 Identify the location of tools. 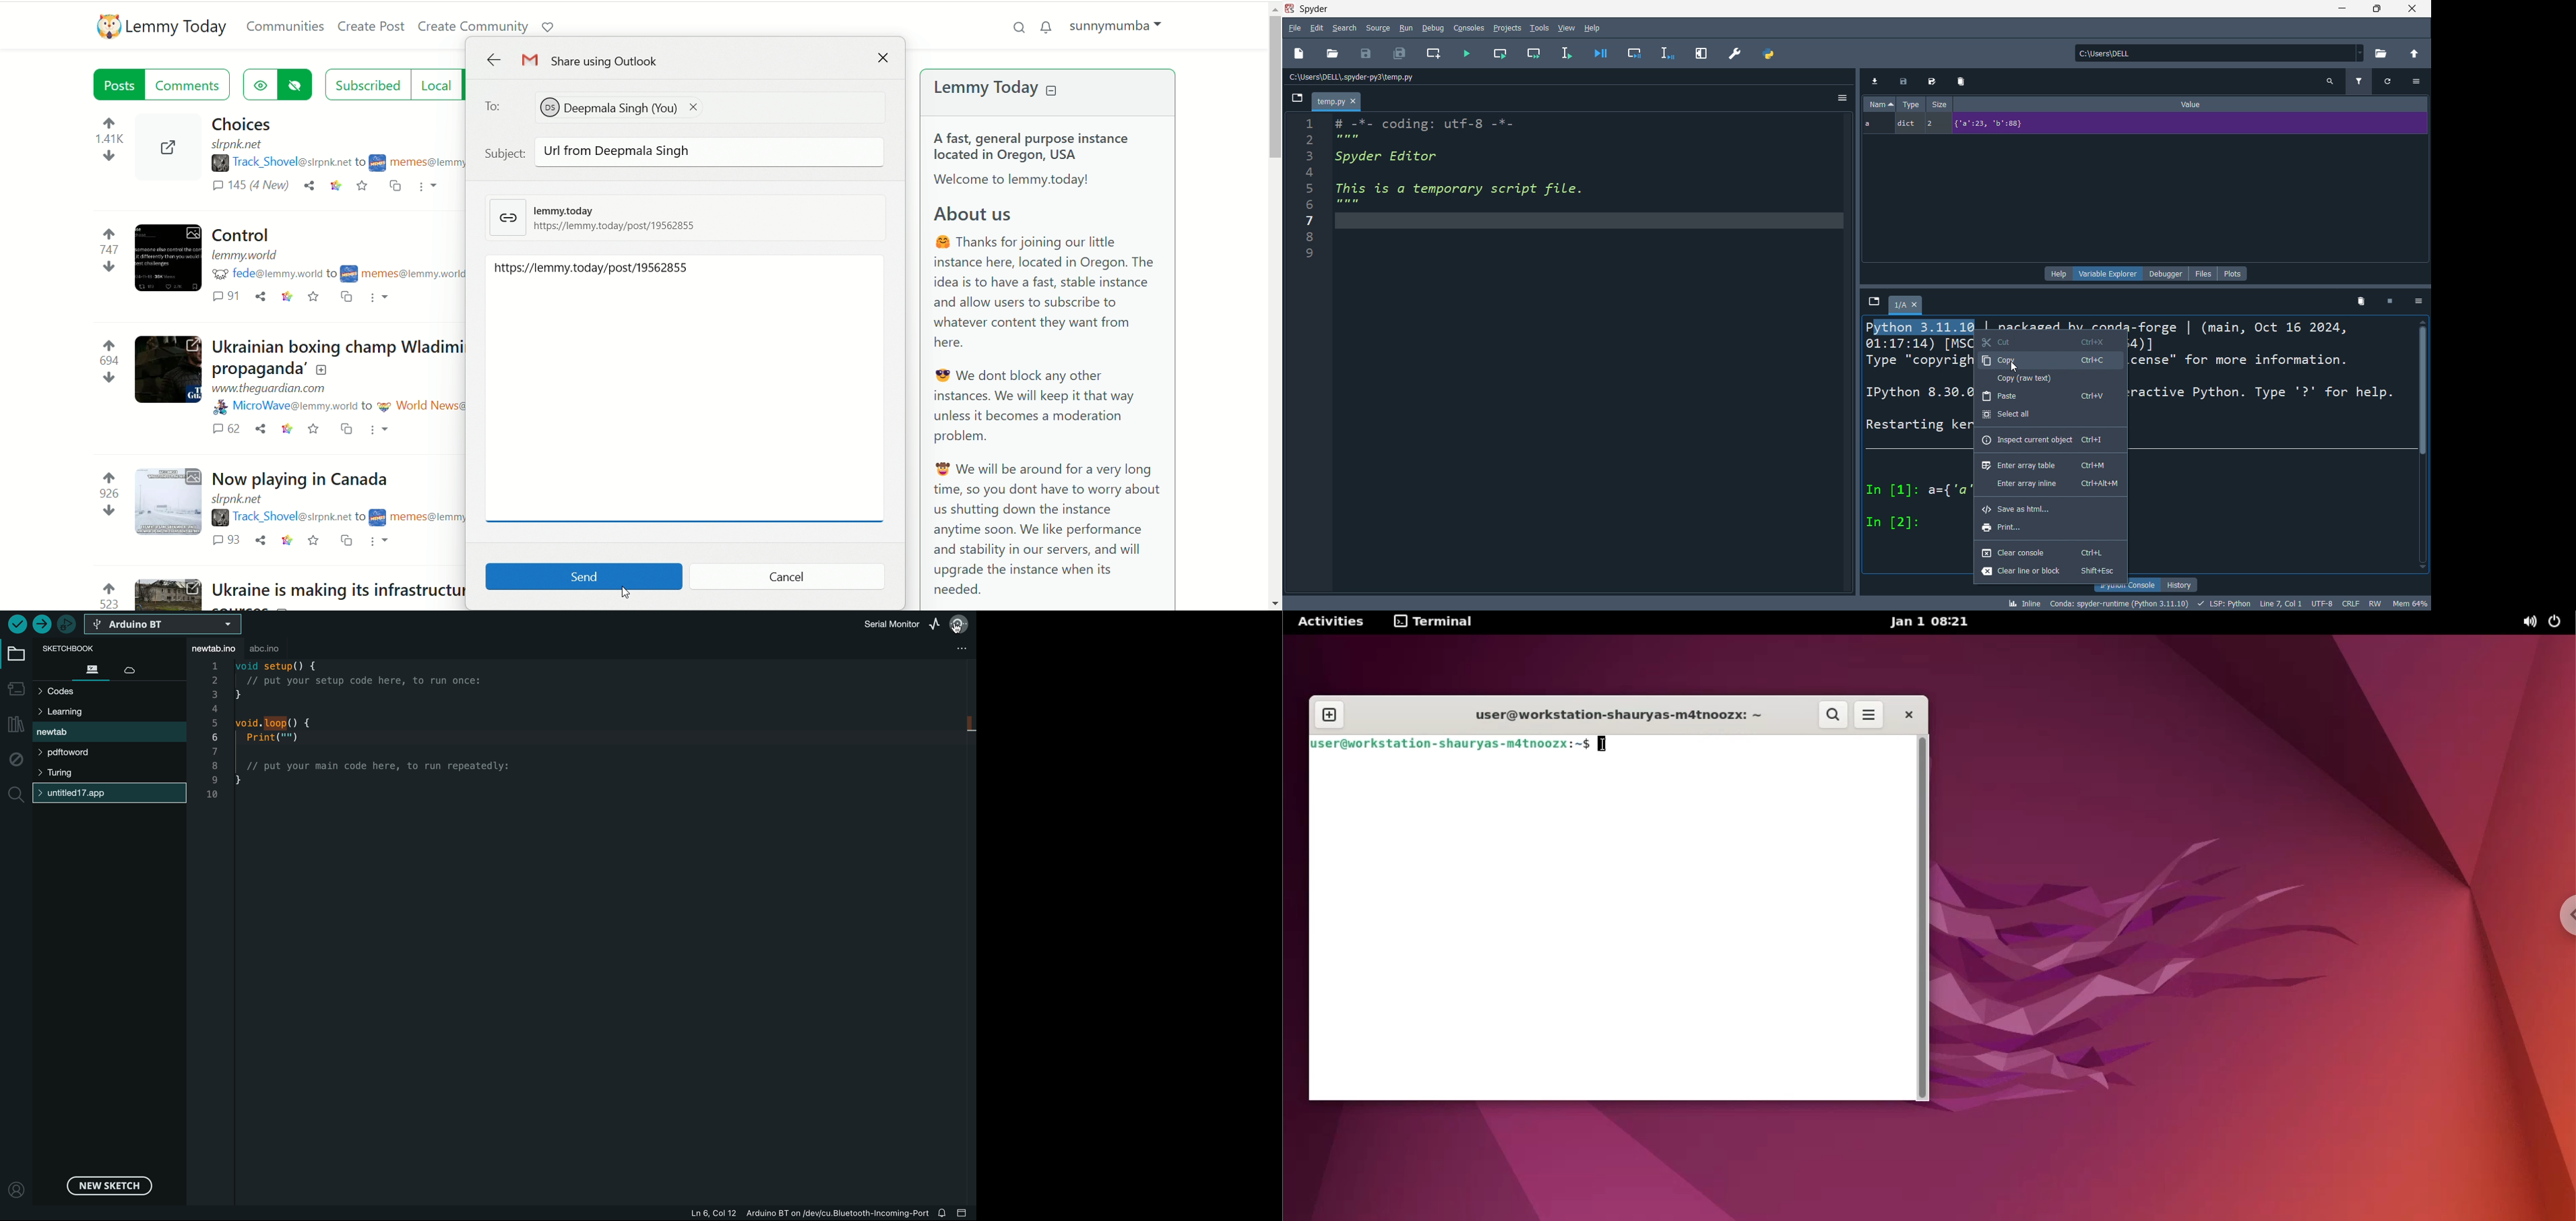
(1540, 27).